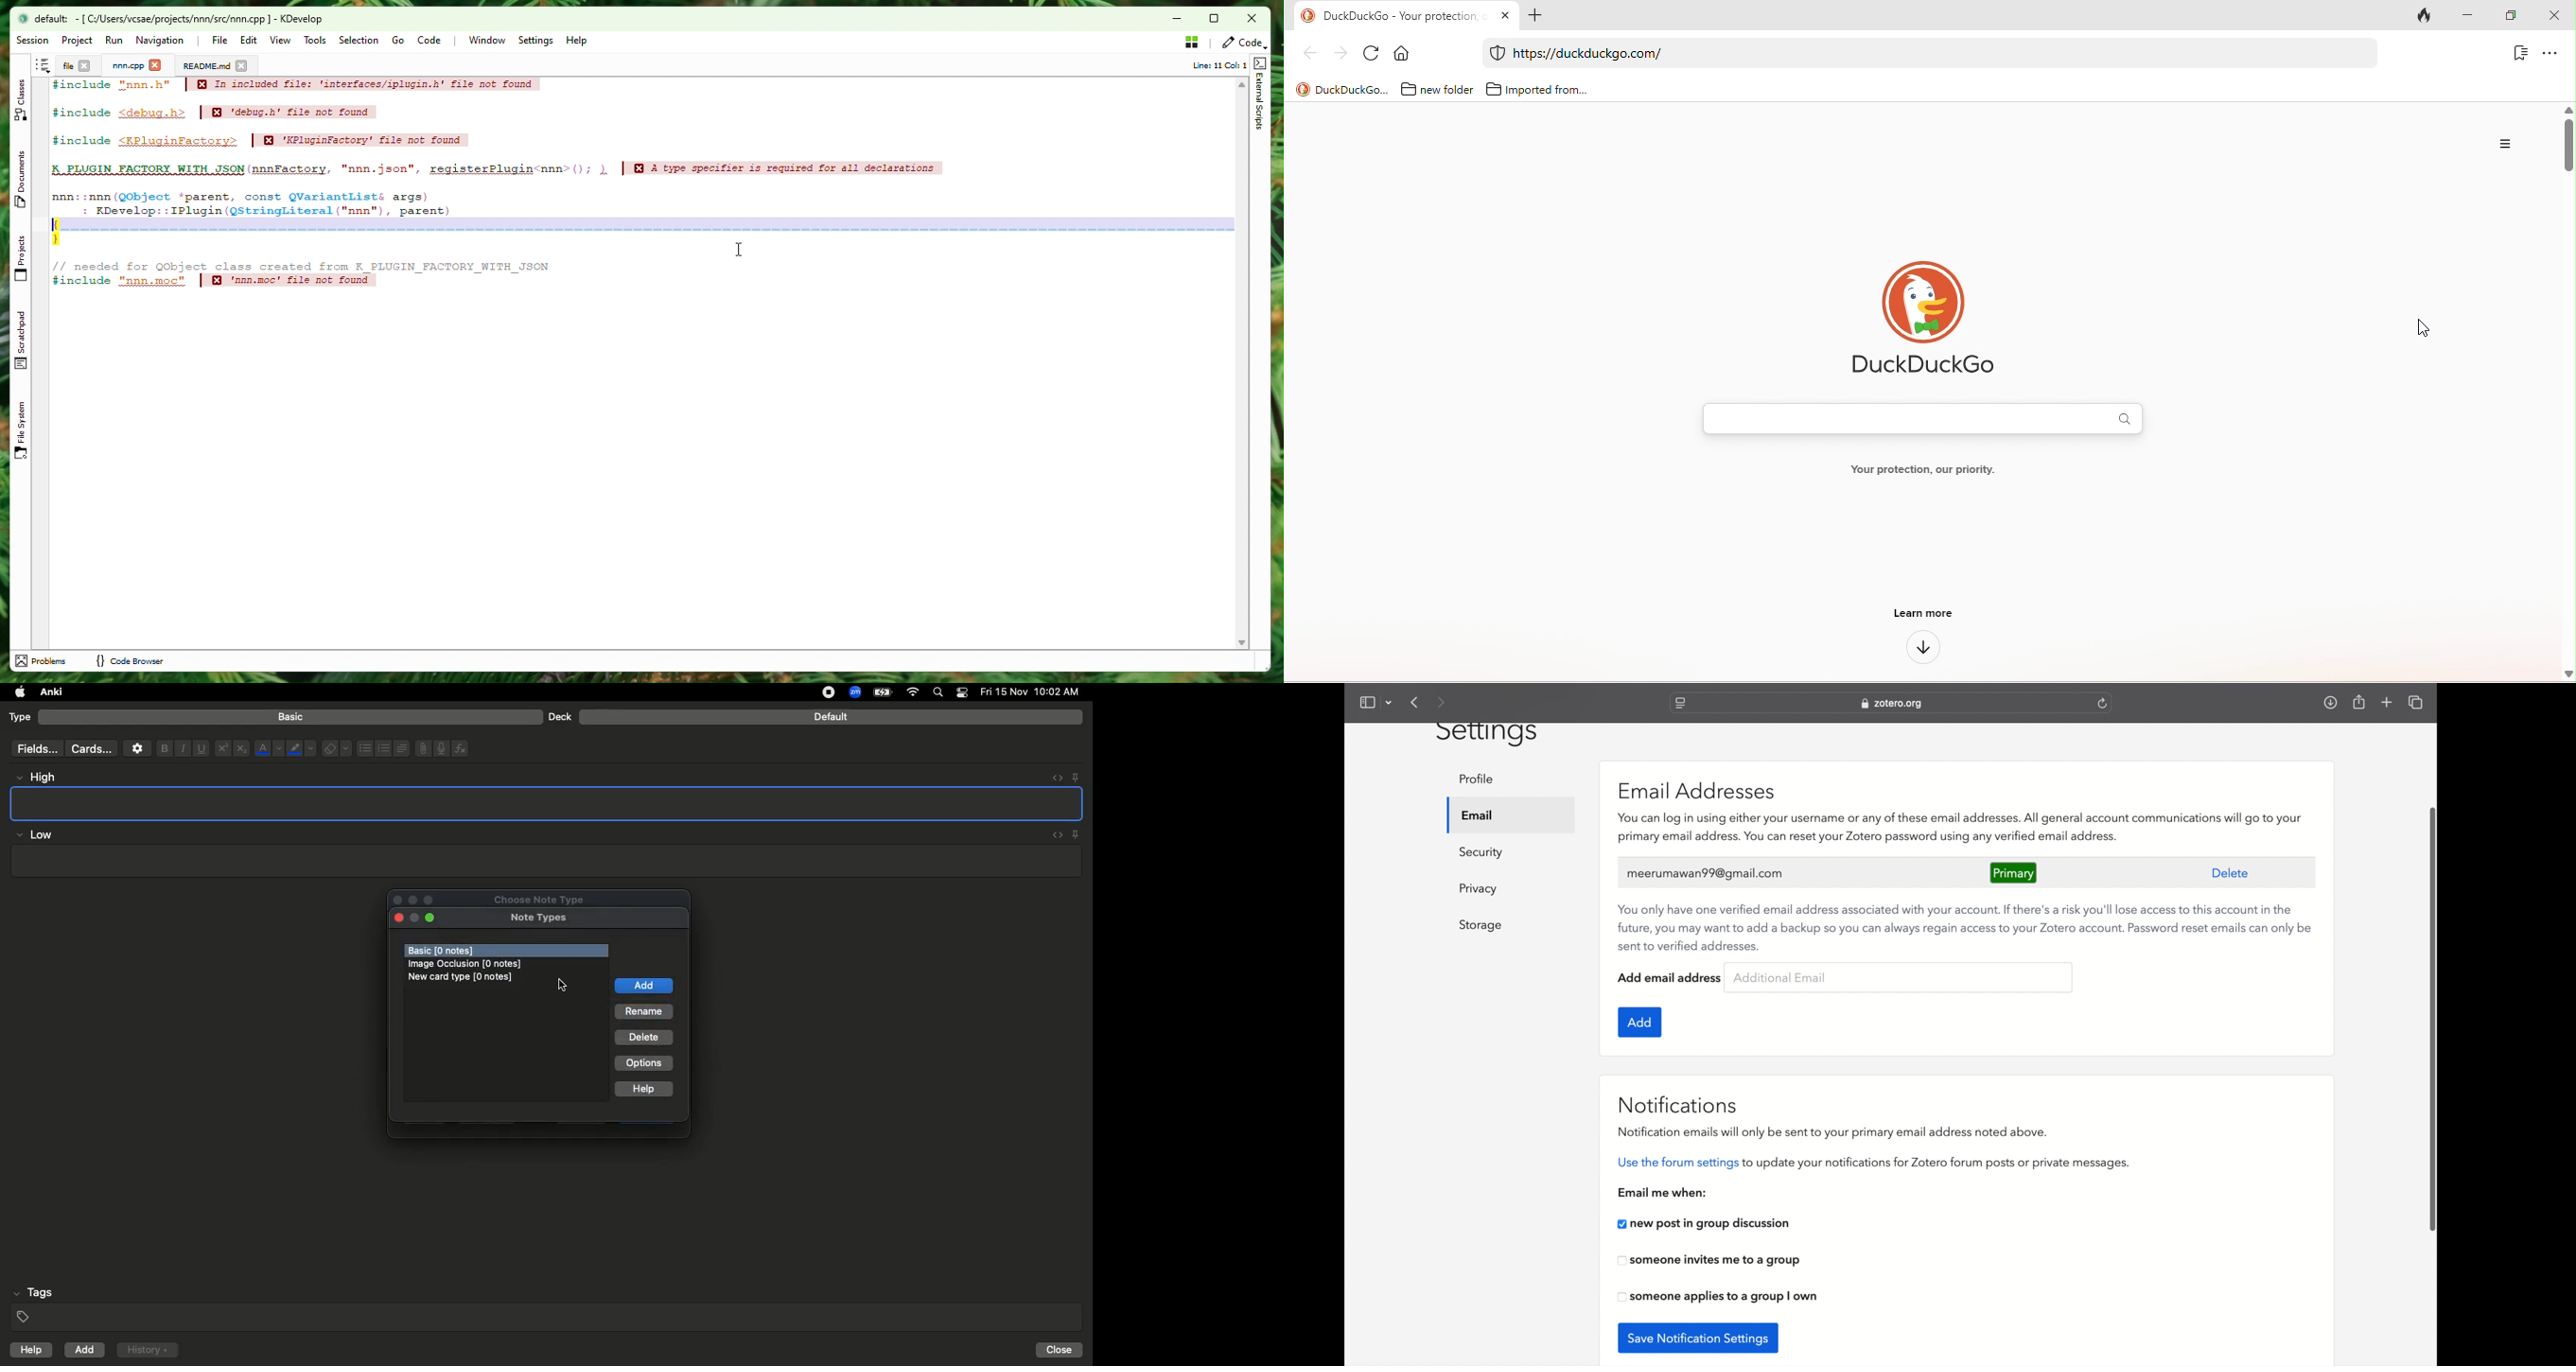 This screenshot has height=1372, width=2576. What do you see at coordinates (1034, 691) in the screenshot?
I see `date and time` at bounding box center [1034, 691].